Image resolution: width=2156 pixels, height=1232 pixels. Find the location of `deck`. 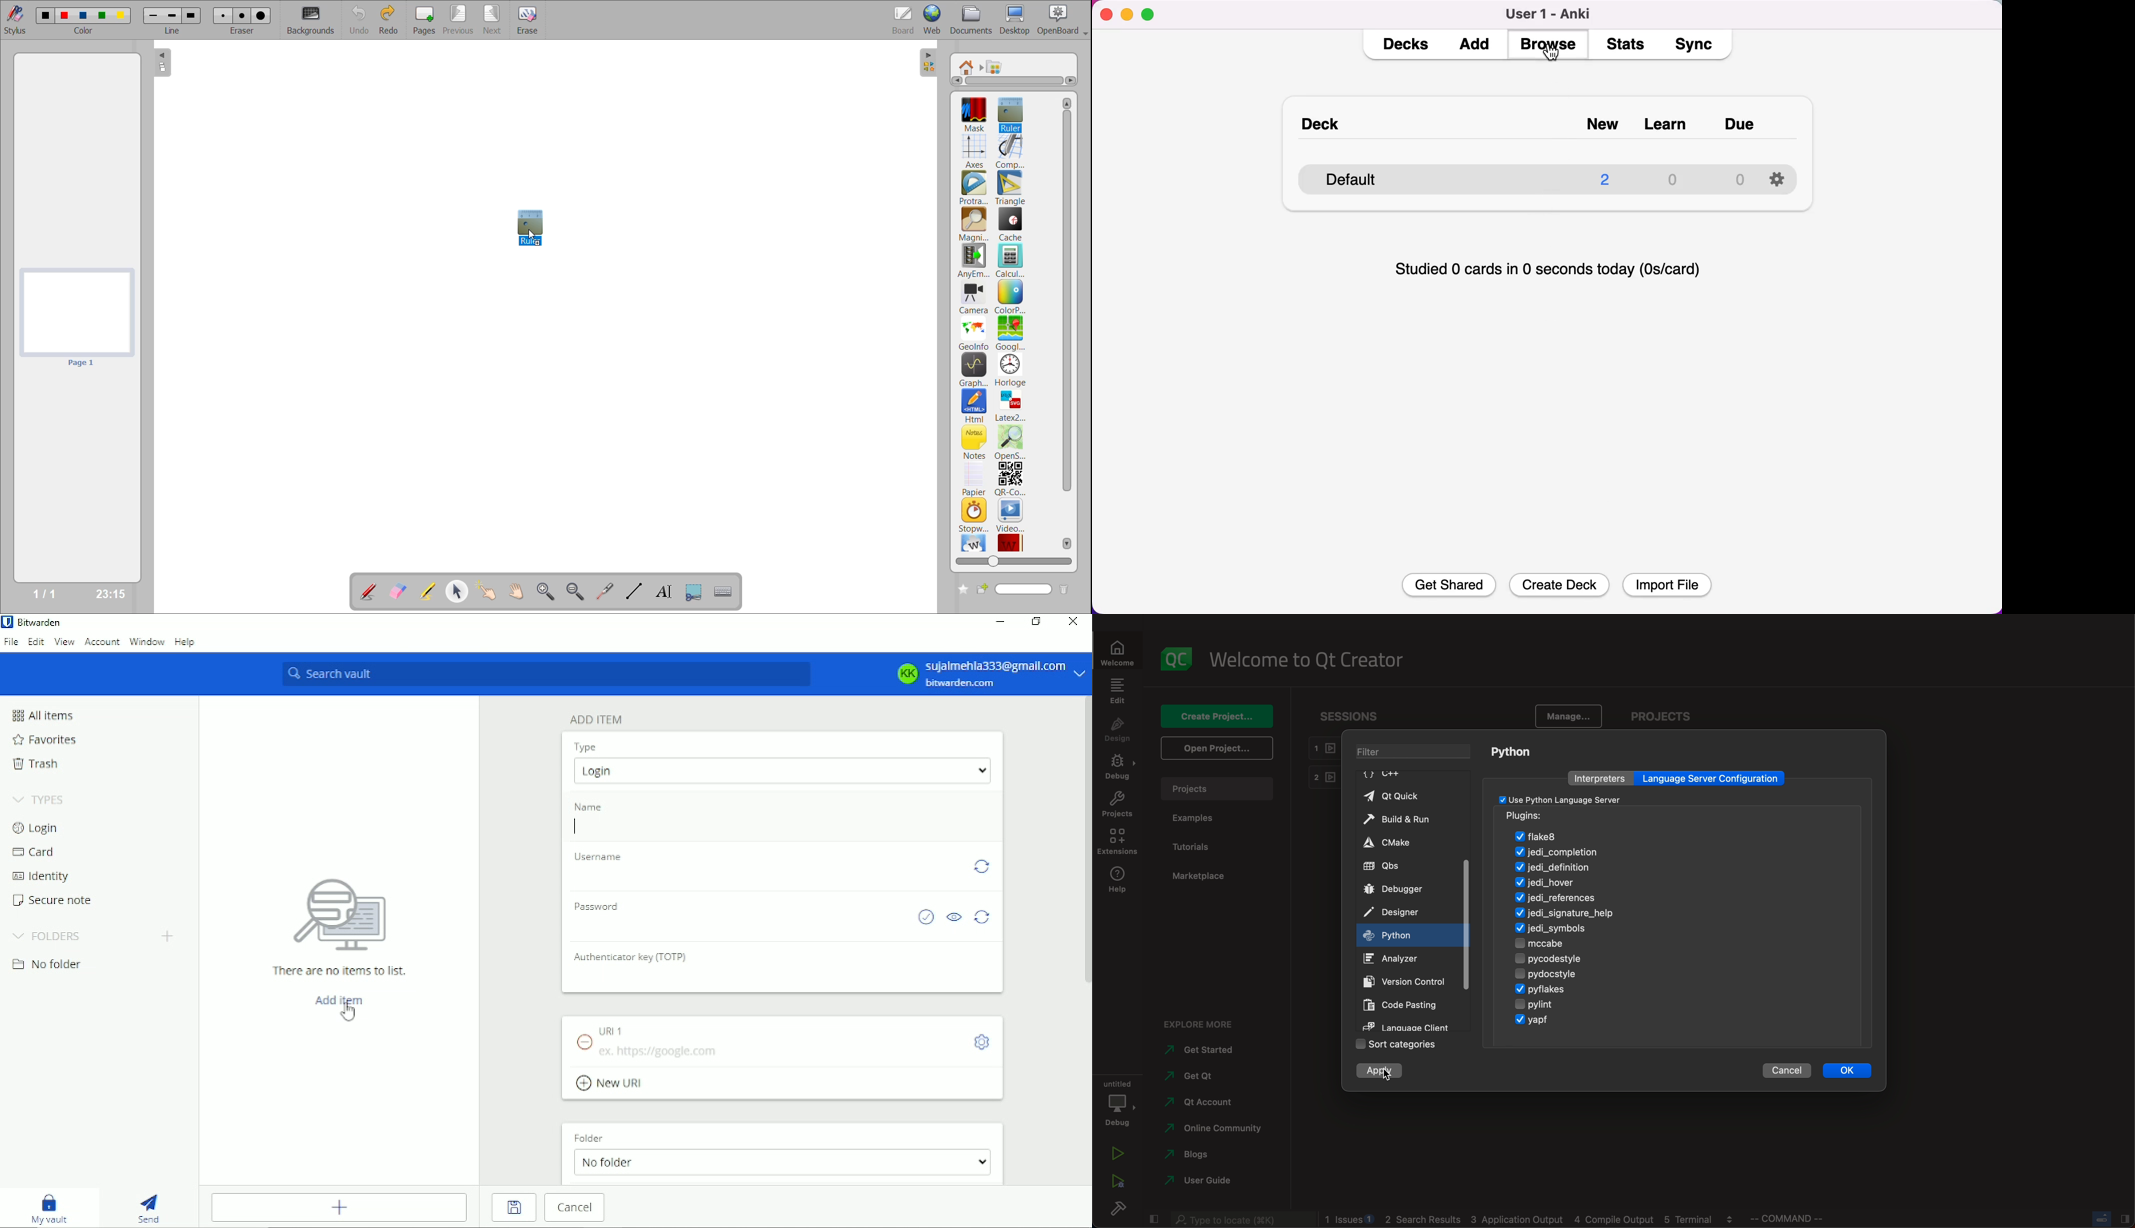

deck is located at coordinates (1331, 125).